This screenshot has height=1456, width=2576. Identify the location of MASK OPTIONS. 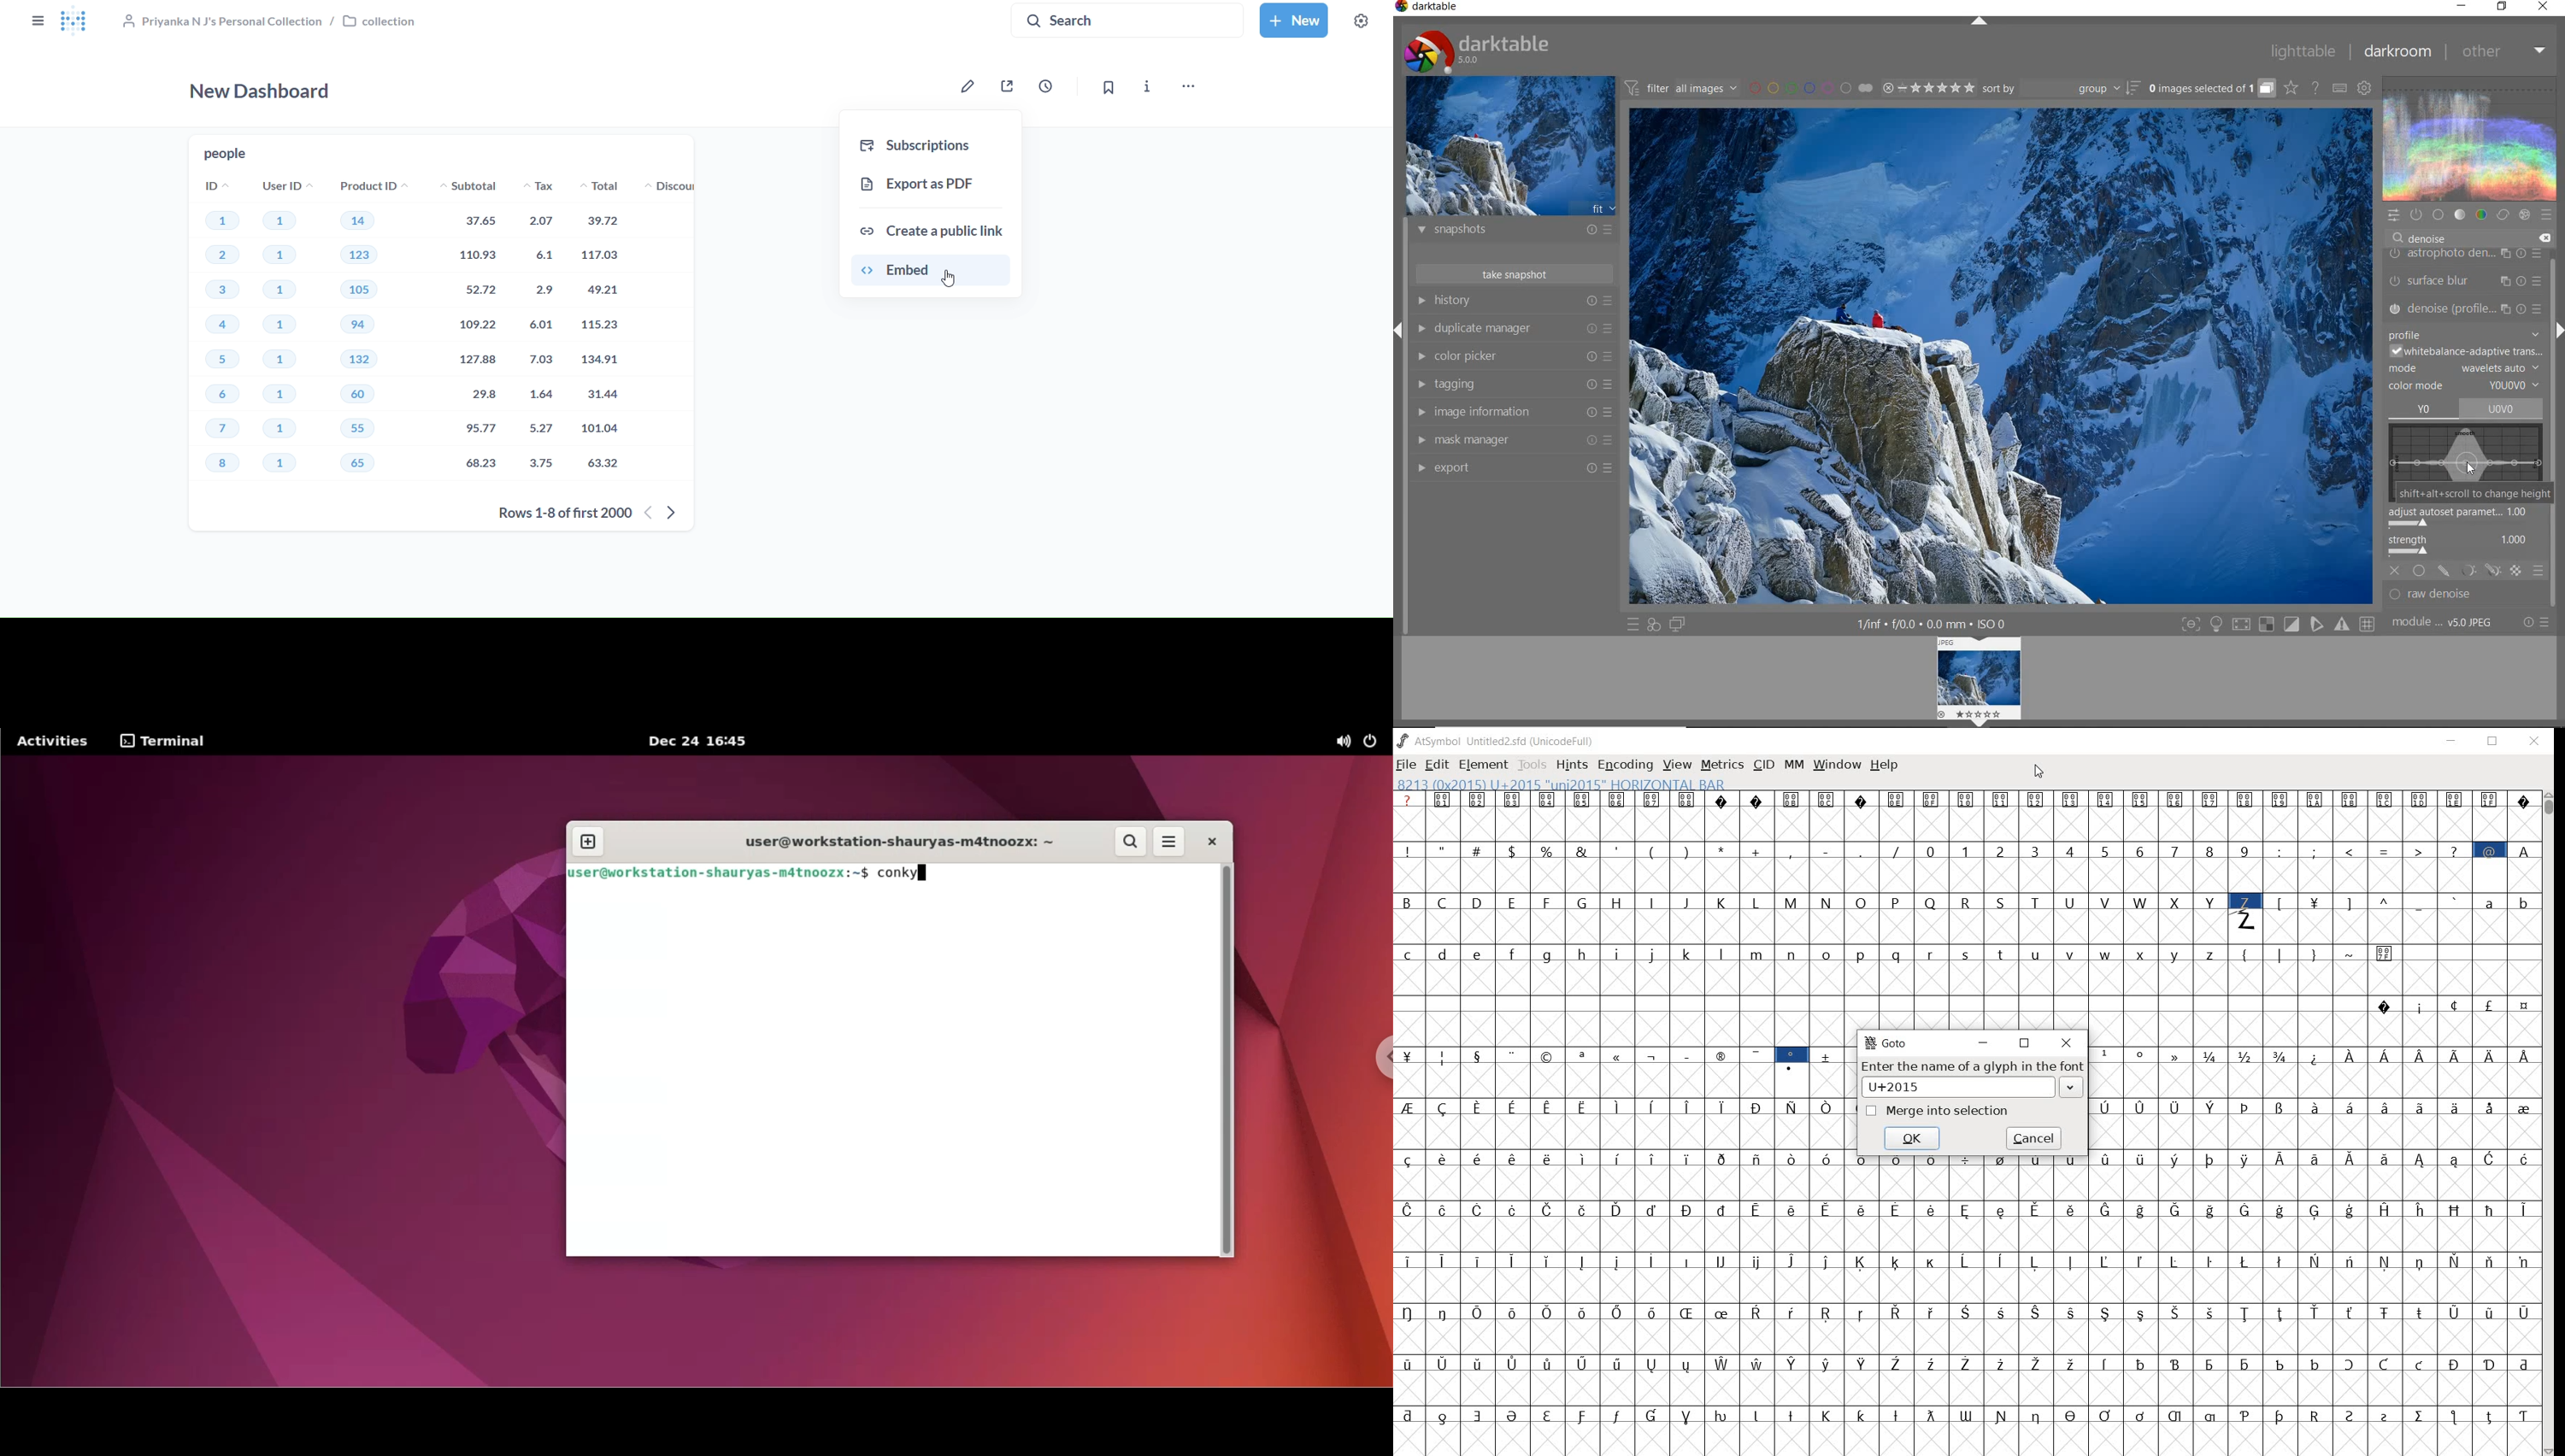
(2479, 572).